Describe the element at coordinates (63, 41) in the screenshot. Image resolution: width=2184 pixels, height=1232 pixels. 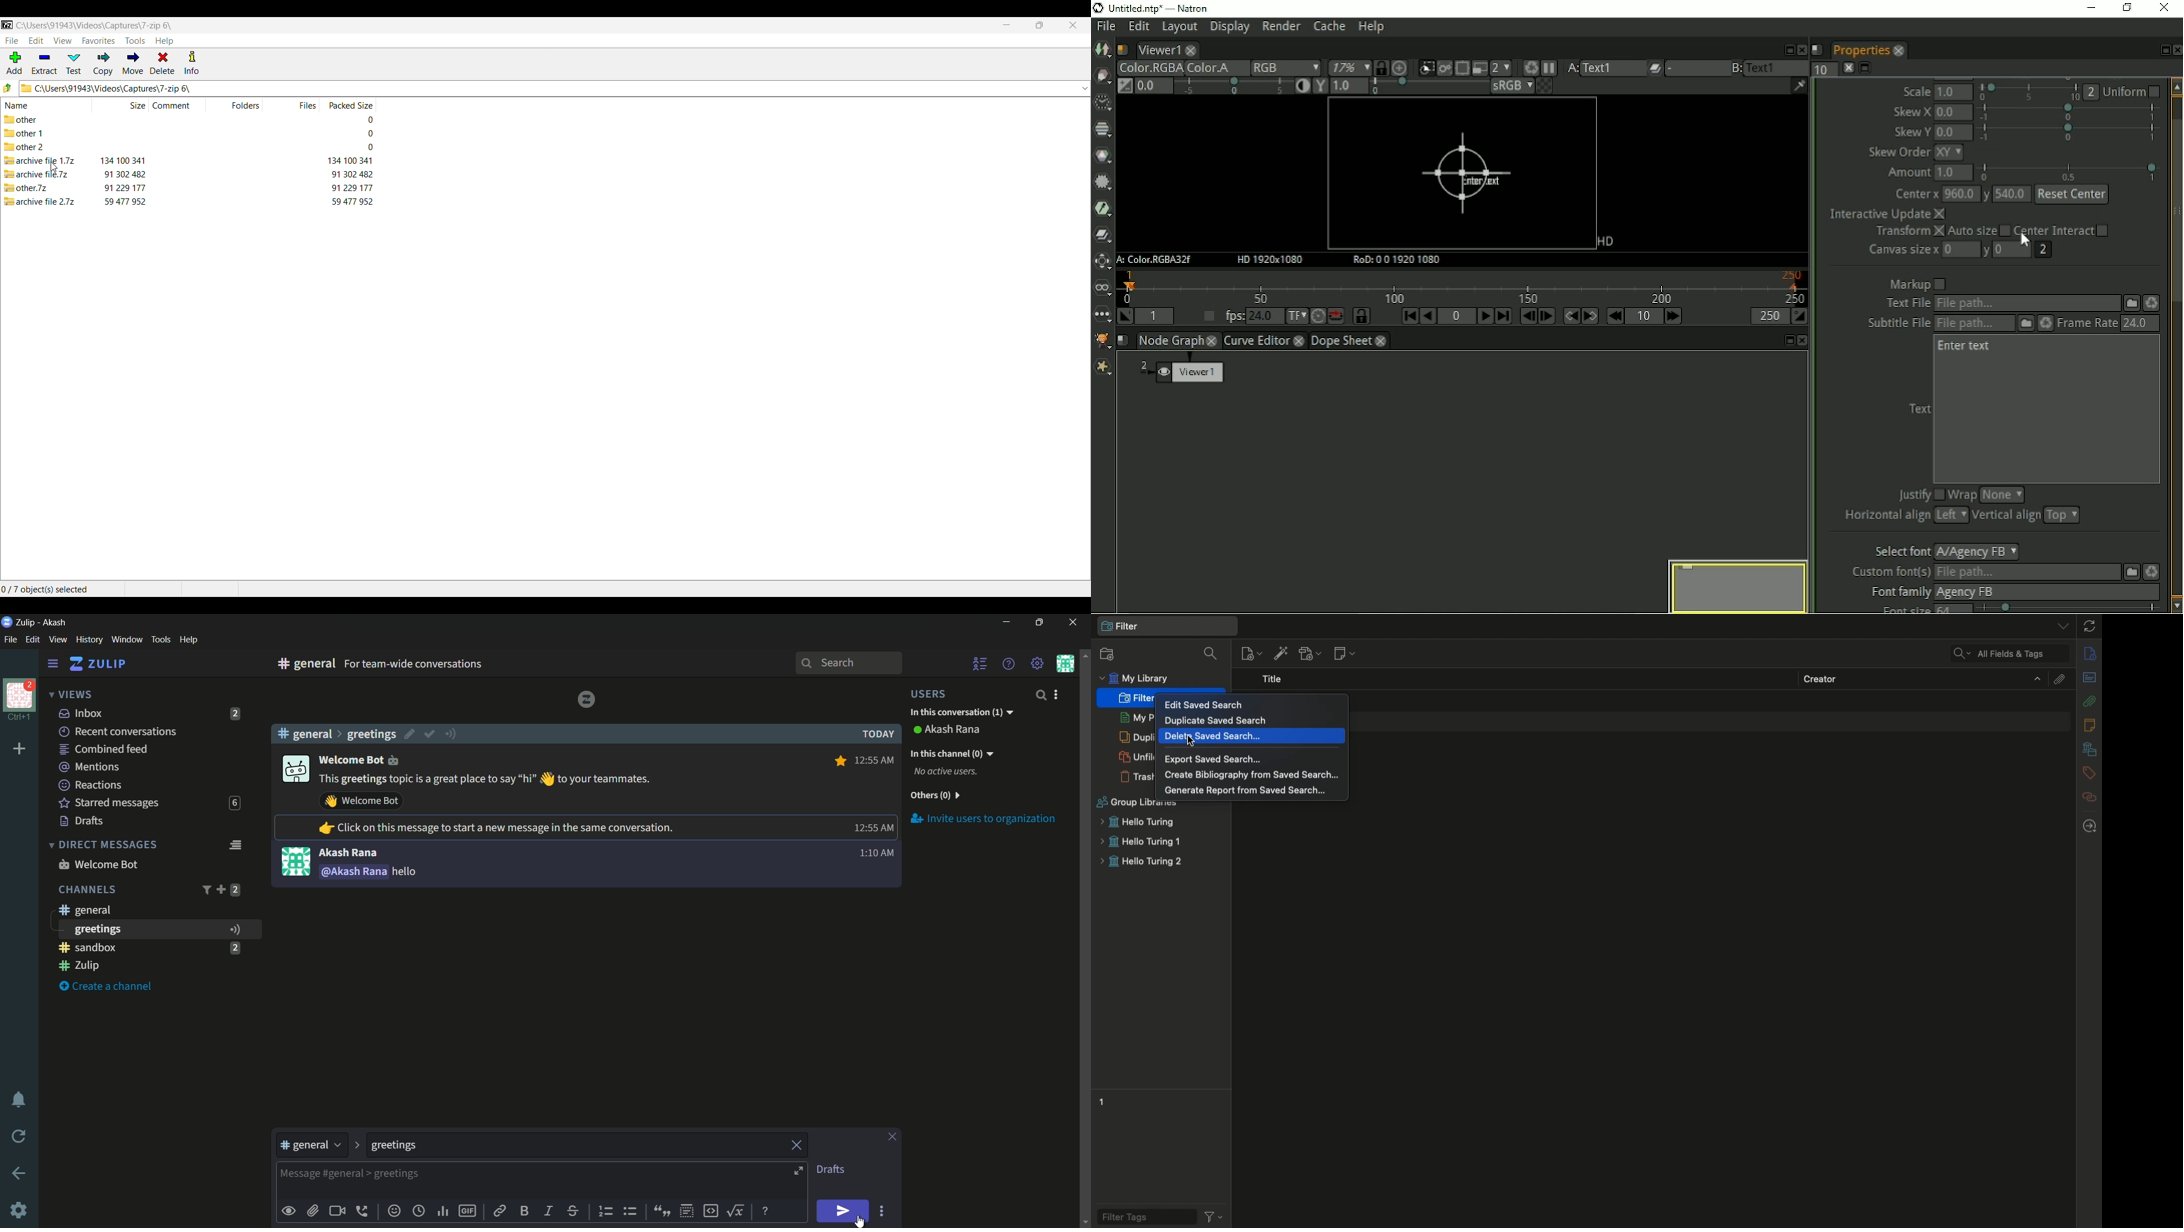
I see `View` at that location.